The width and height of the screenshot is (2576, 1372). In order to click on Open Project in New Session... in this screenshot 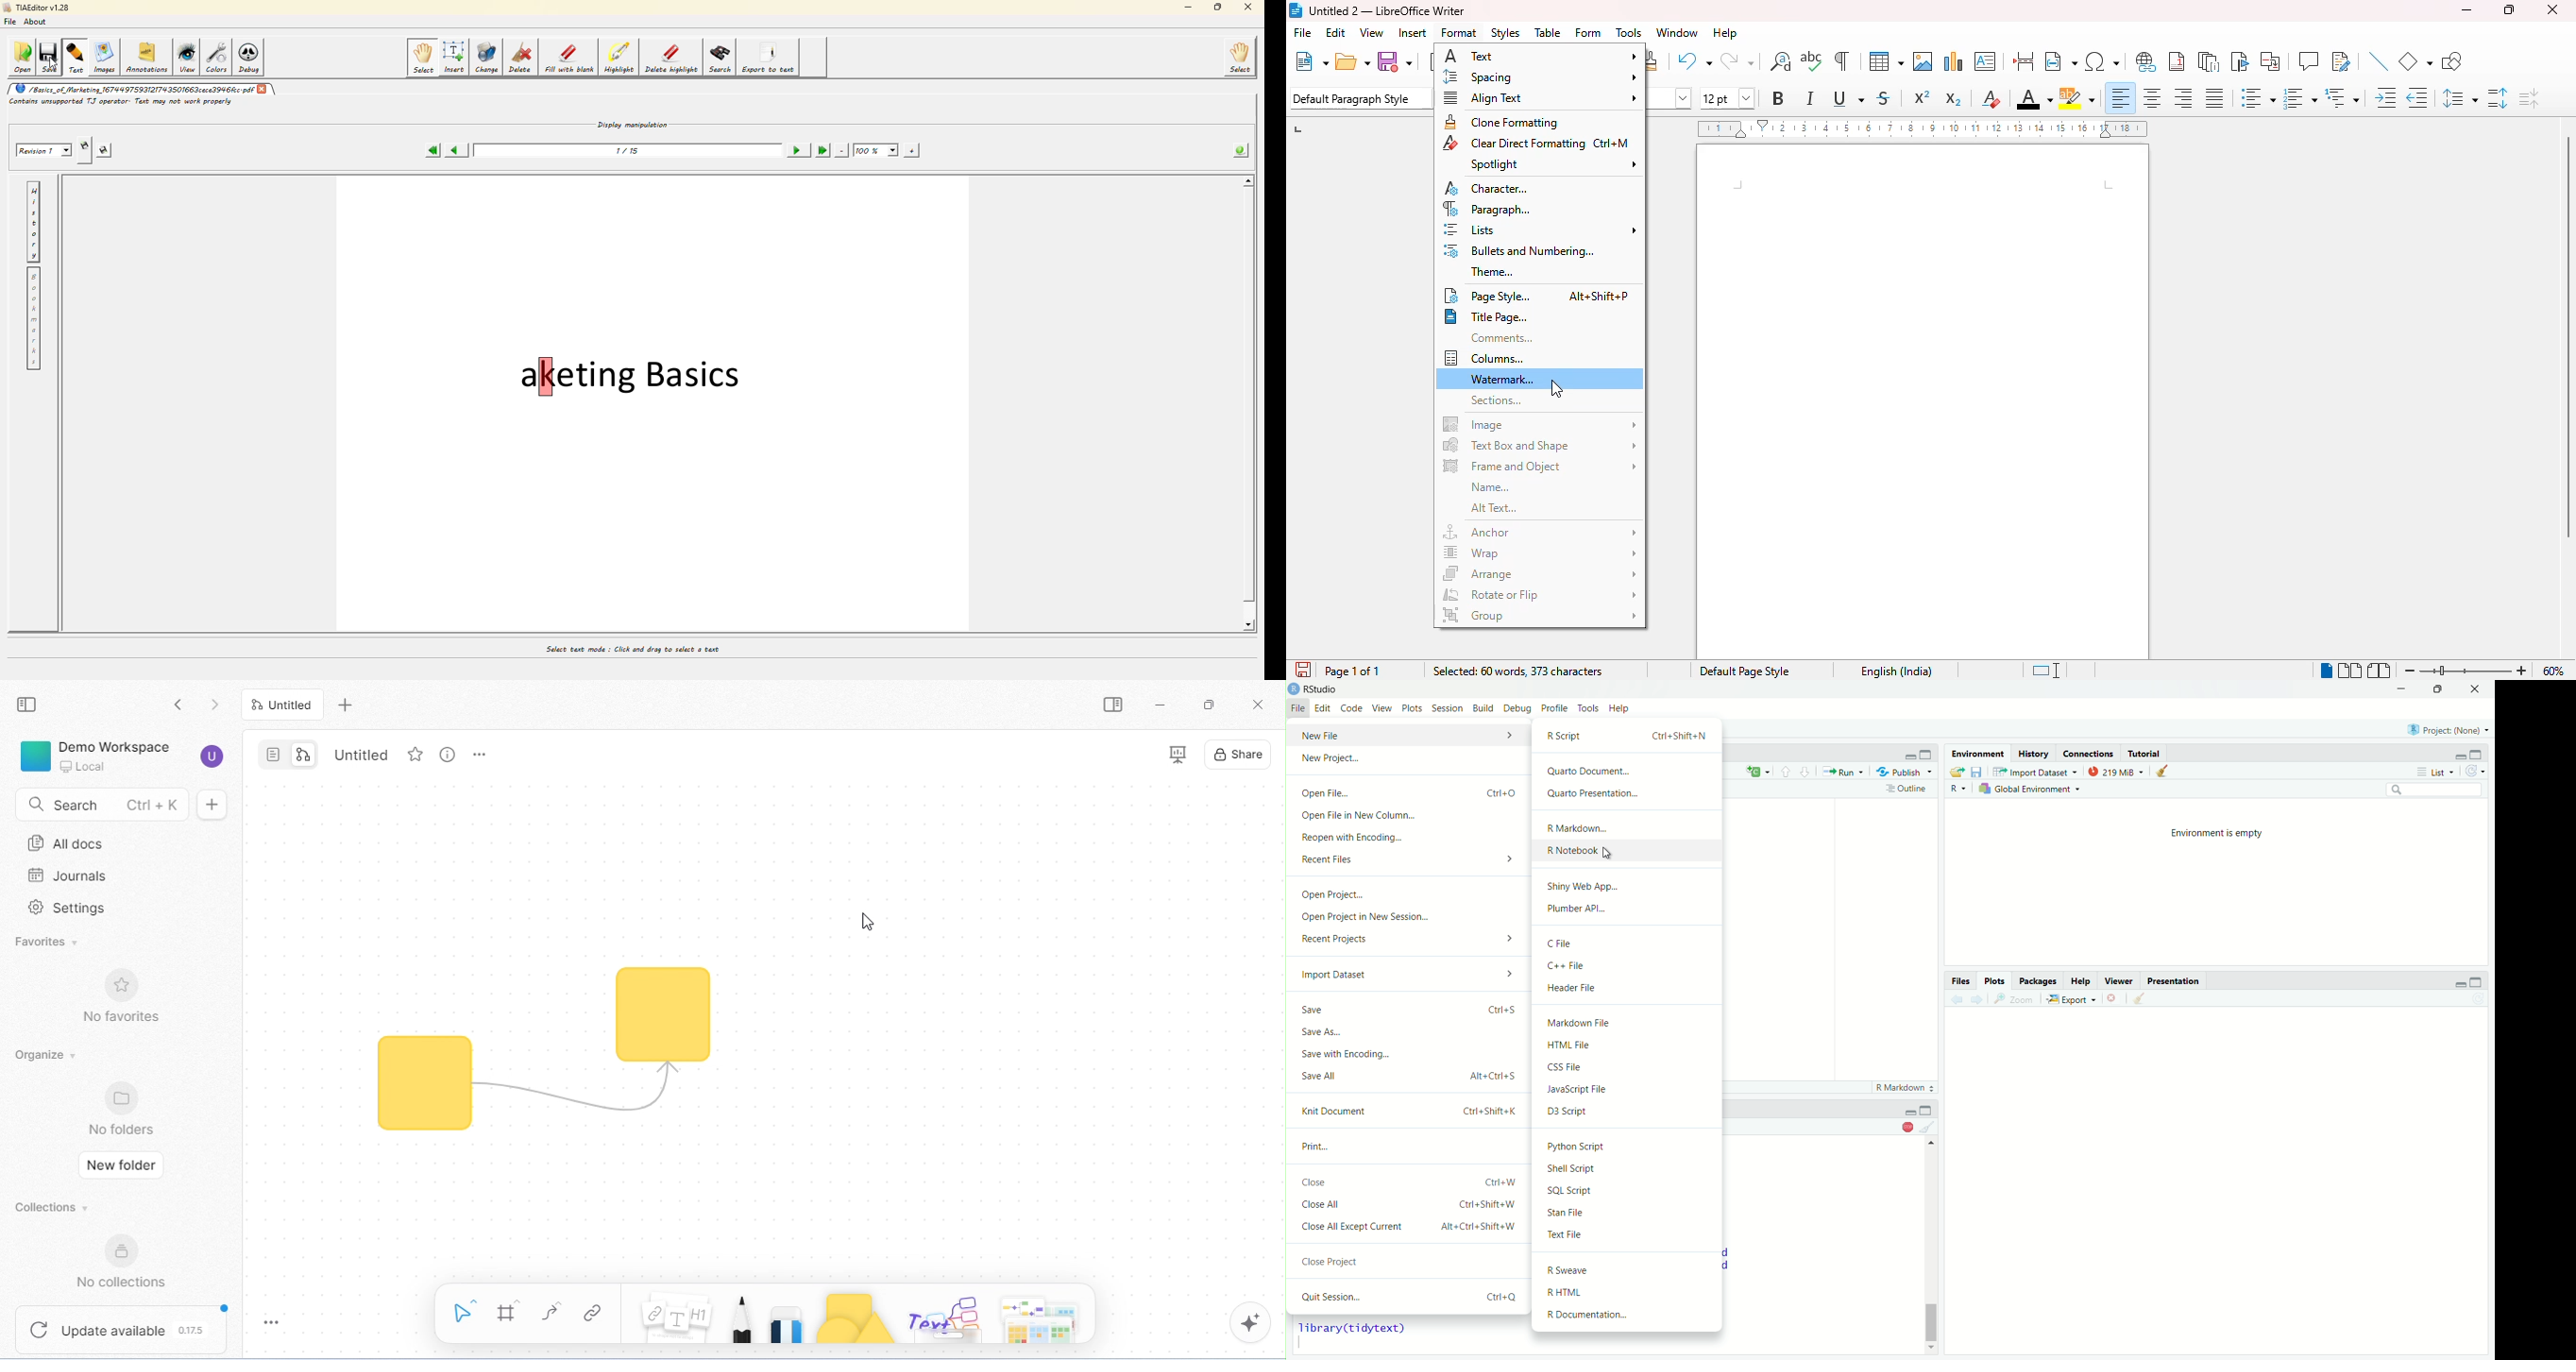, I will do `click(1408, 917)`.